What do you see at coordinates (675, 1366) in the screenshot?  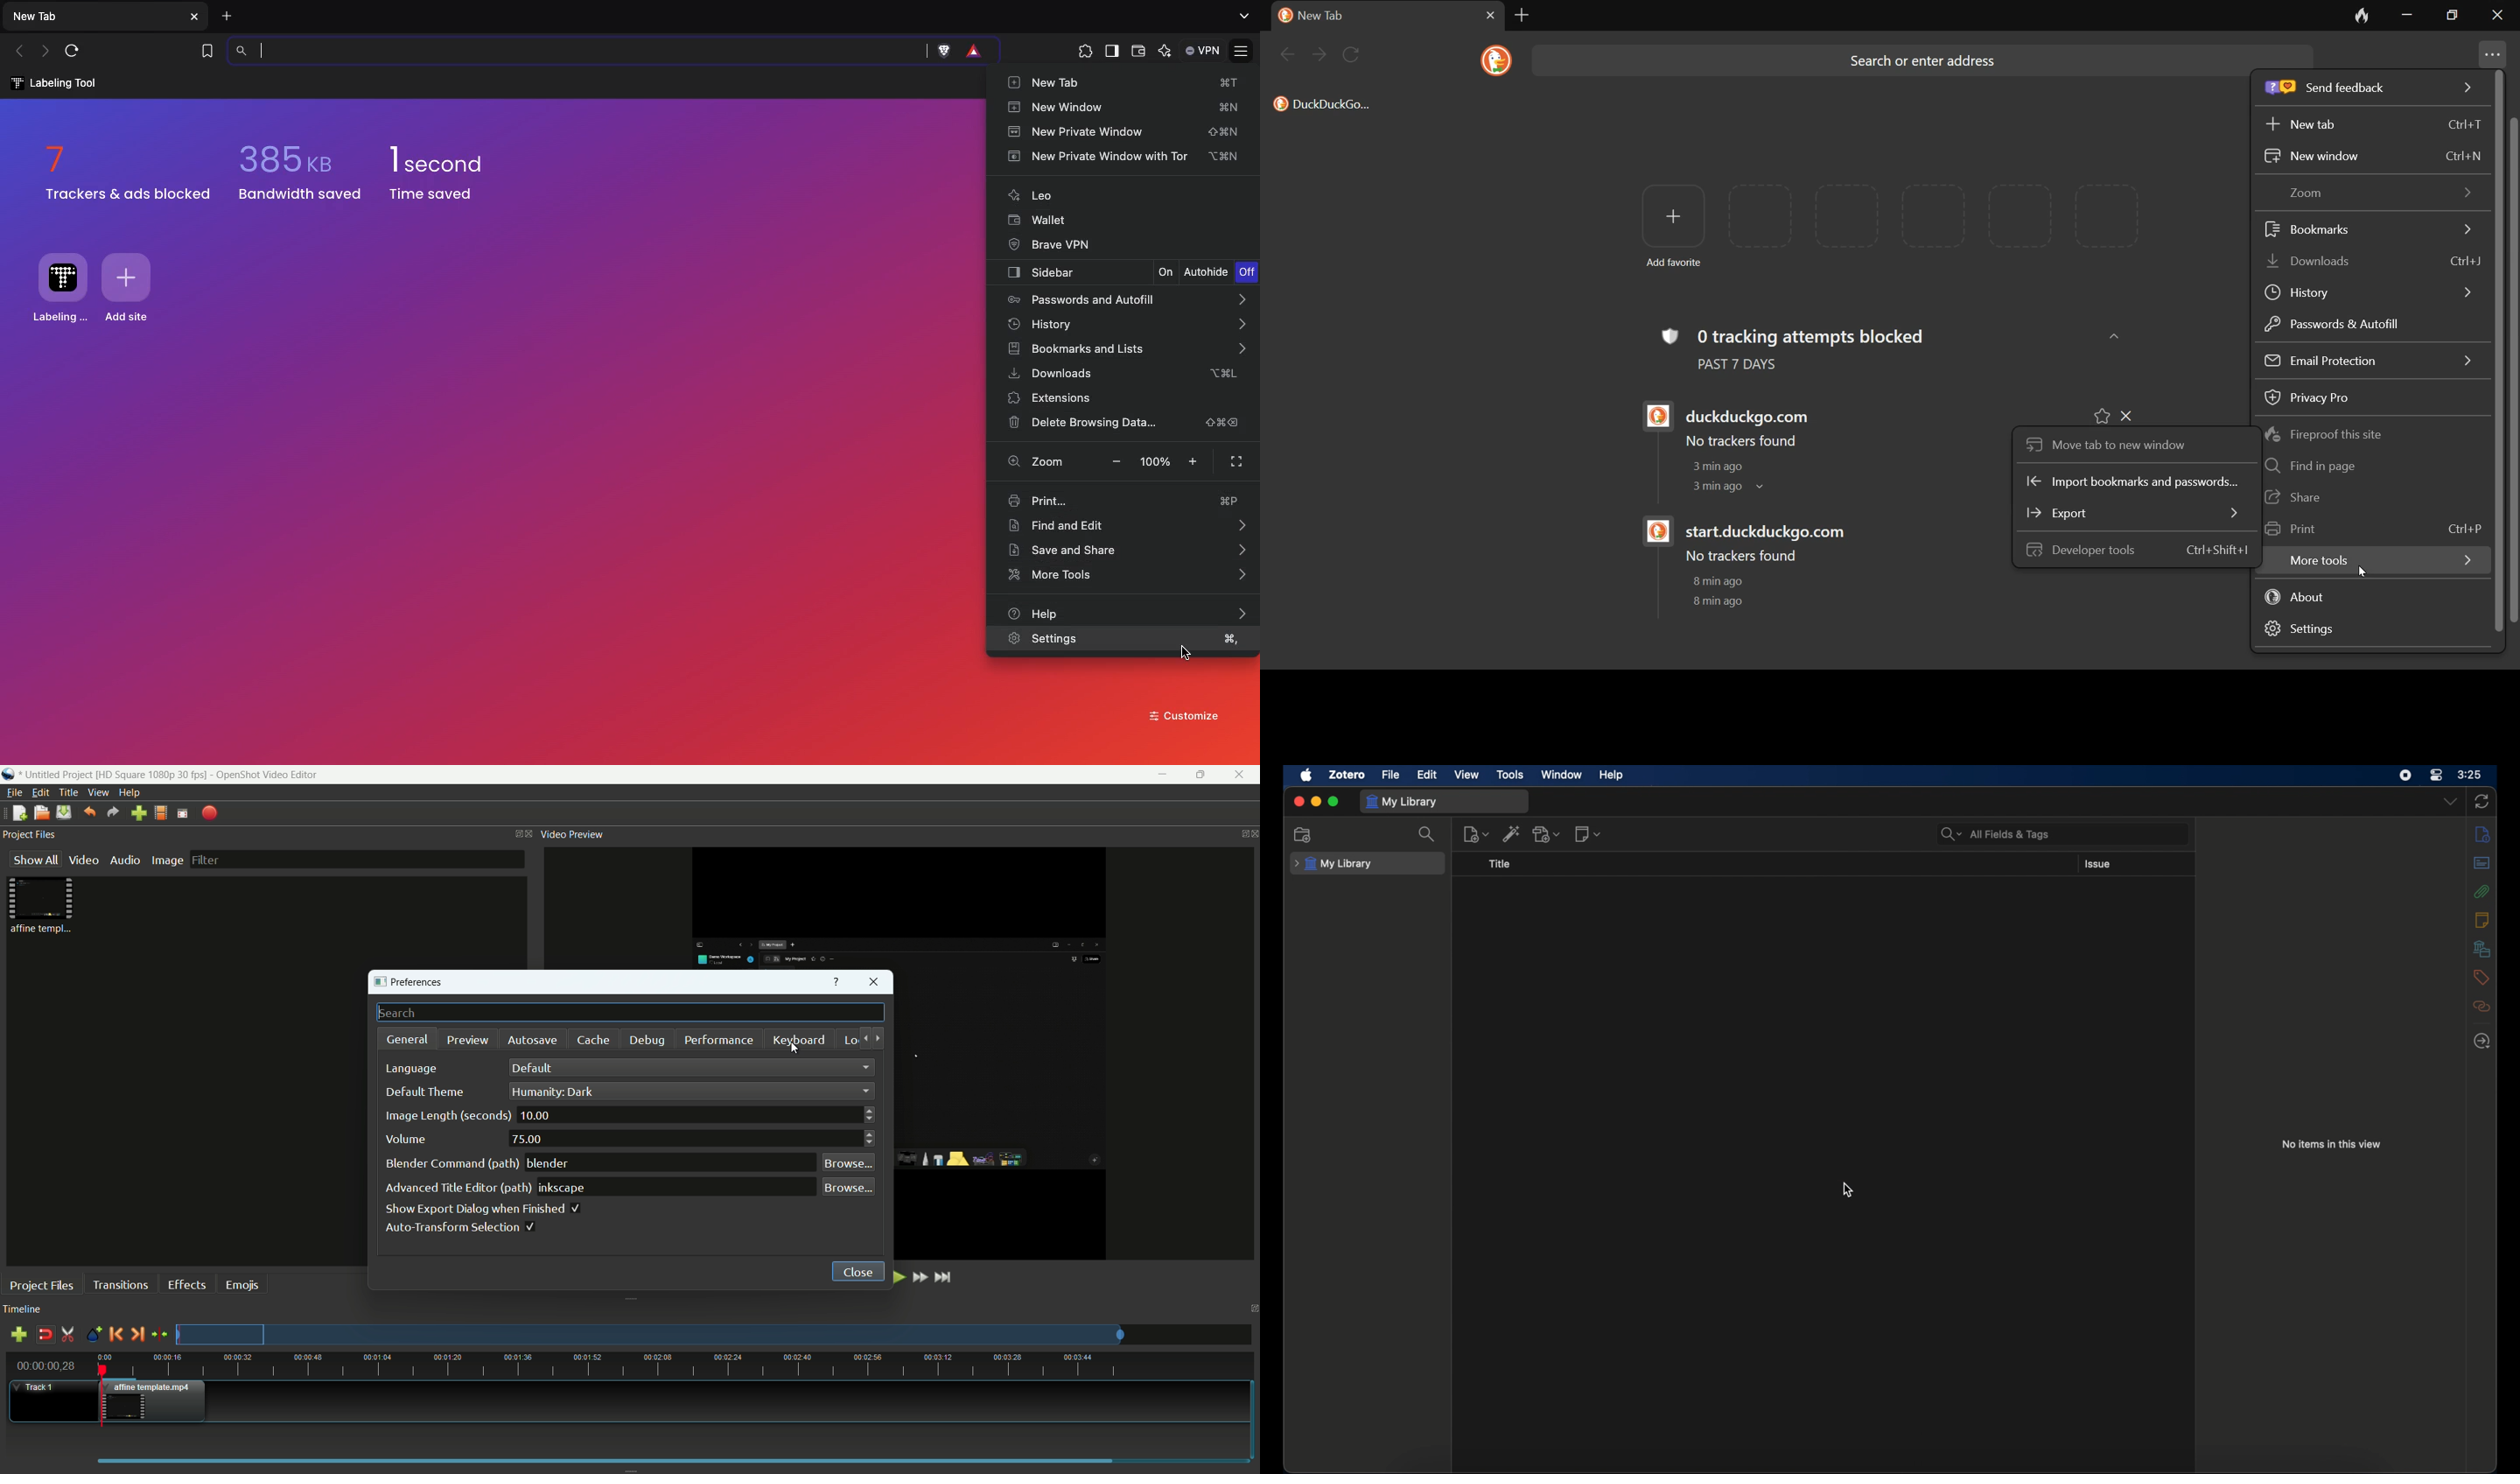 I see `time` at bounding box center [675, 1366].